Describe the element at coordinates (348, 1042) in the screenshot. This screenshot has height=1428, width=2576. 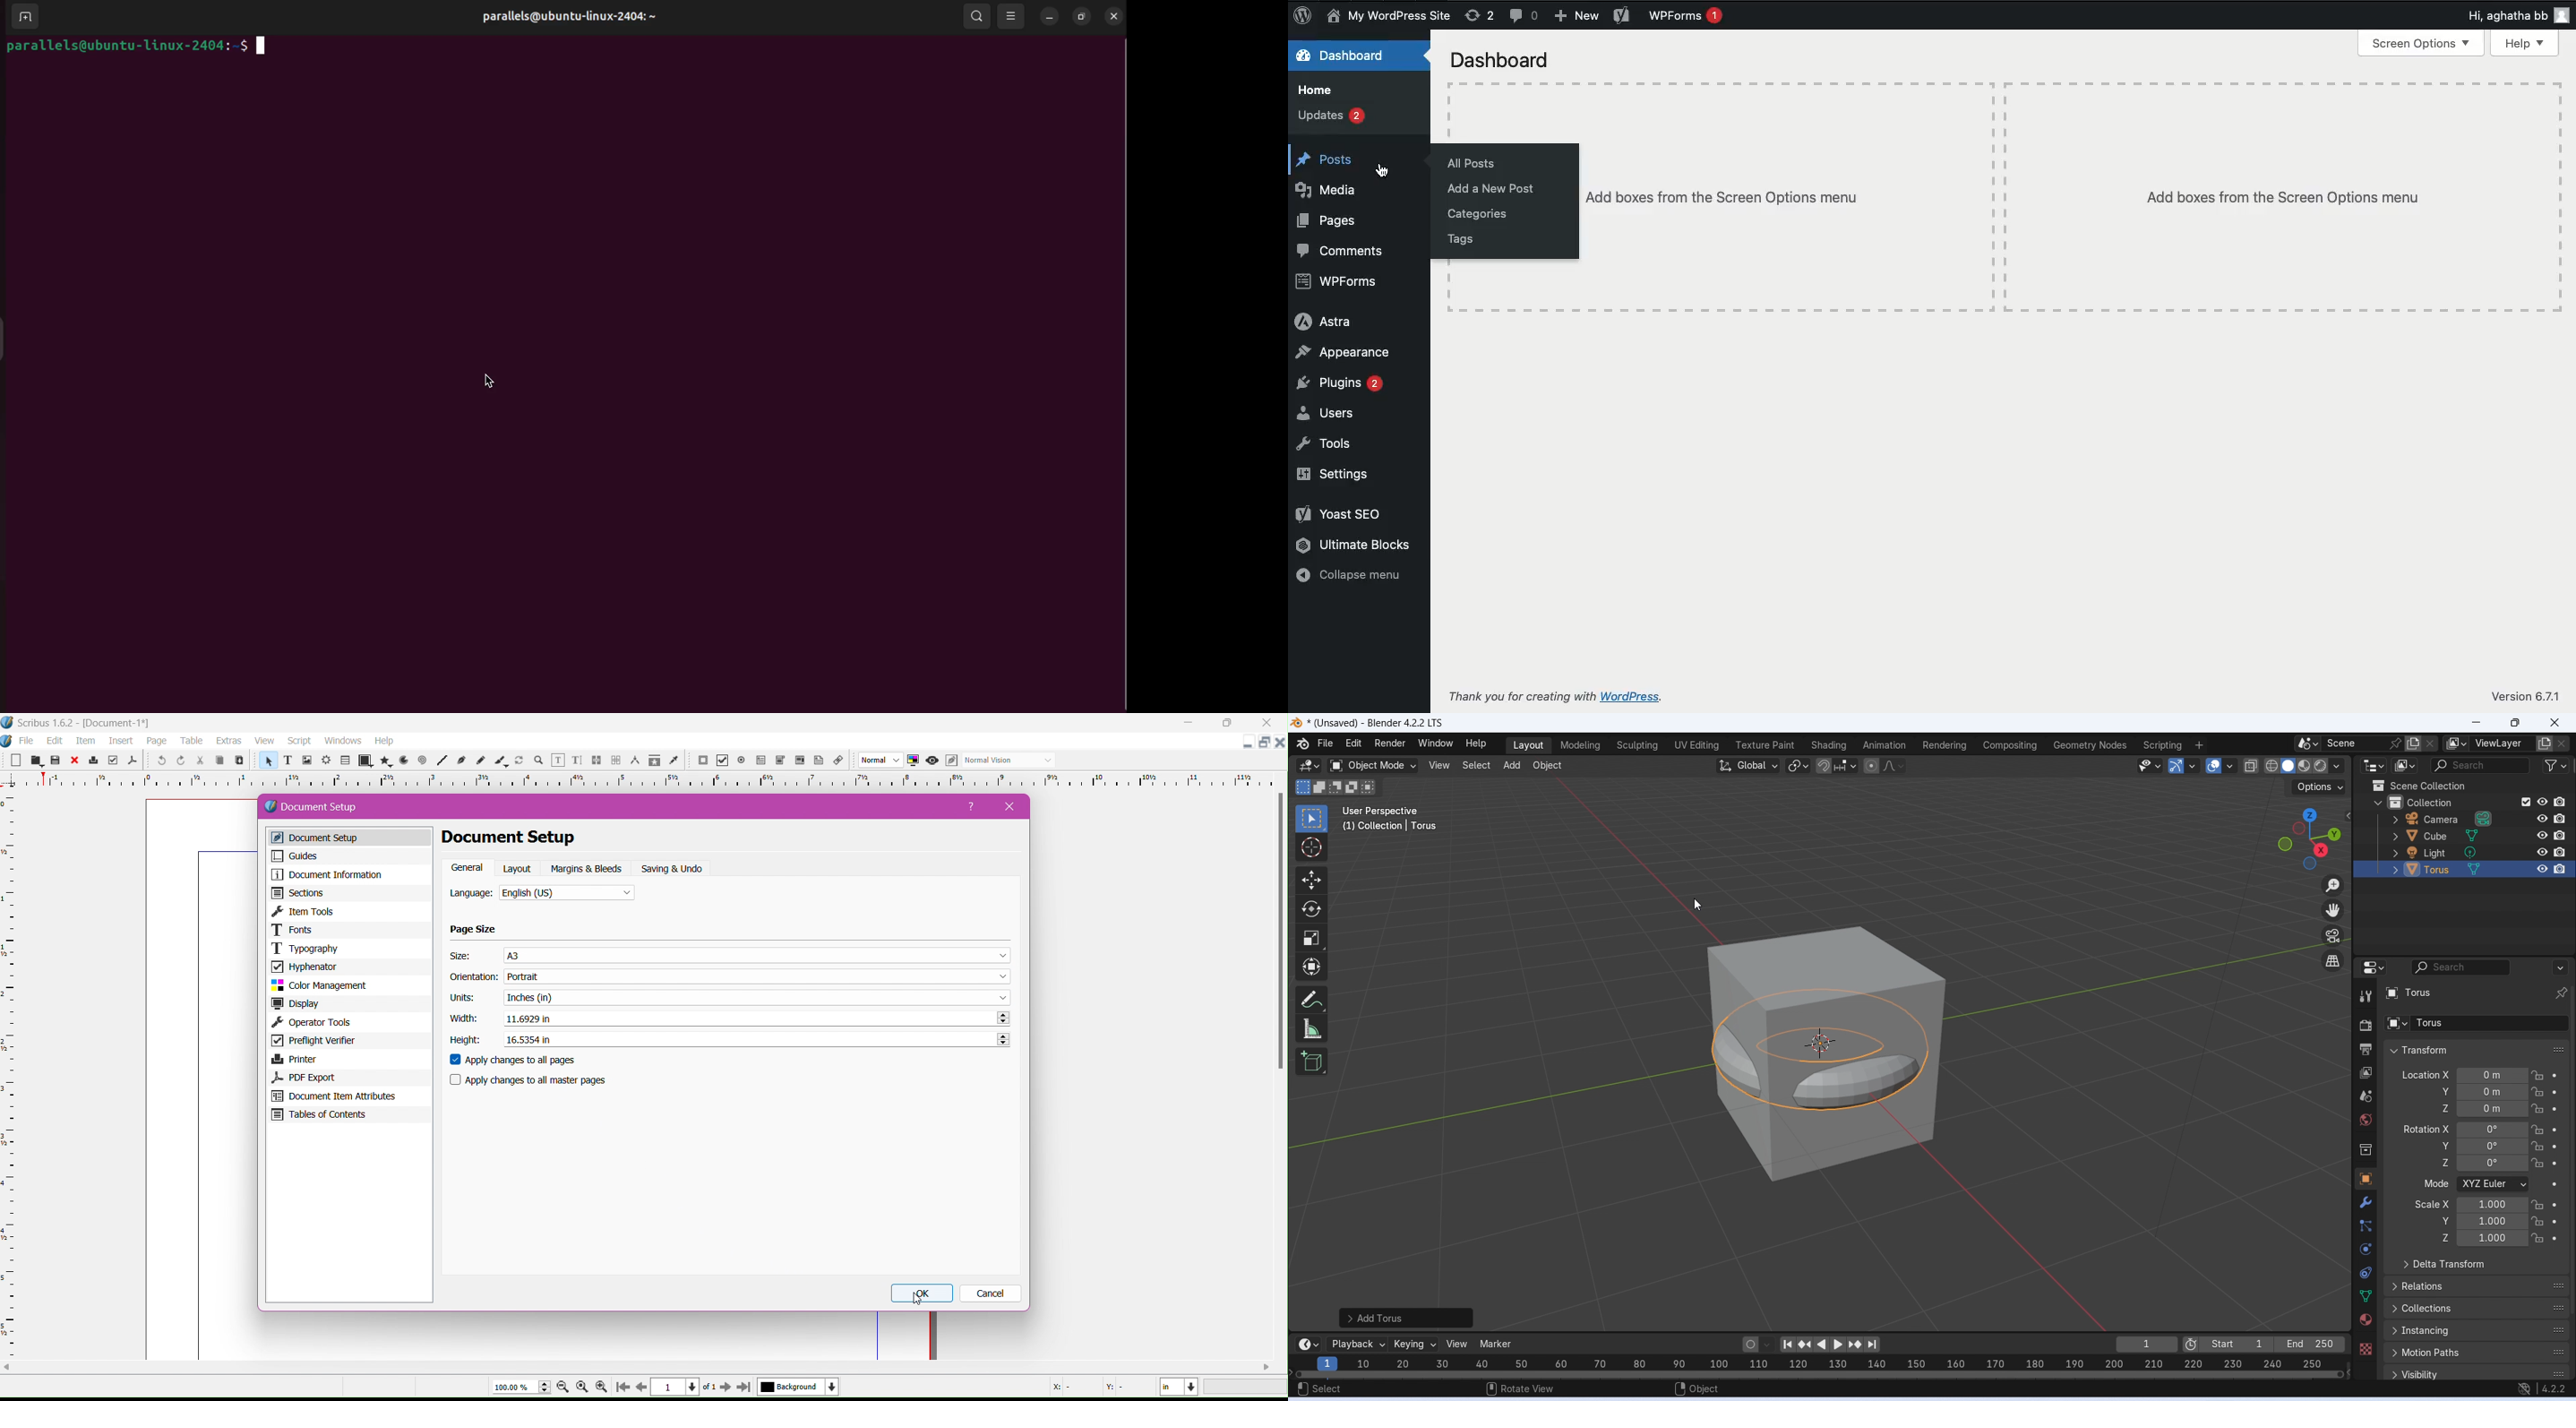
I see `Preflight Verifier` at that location.